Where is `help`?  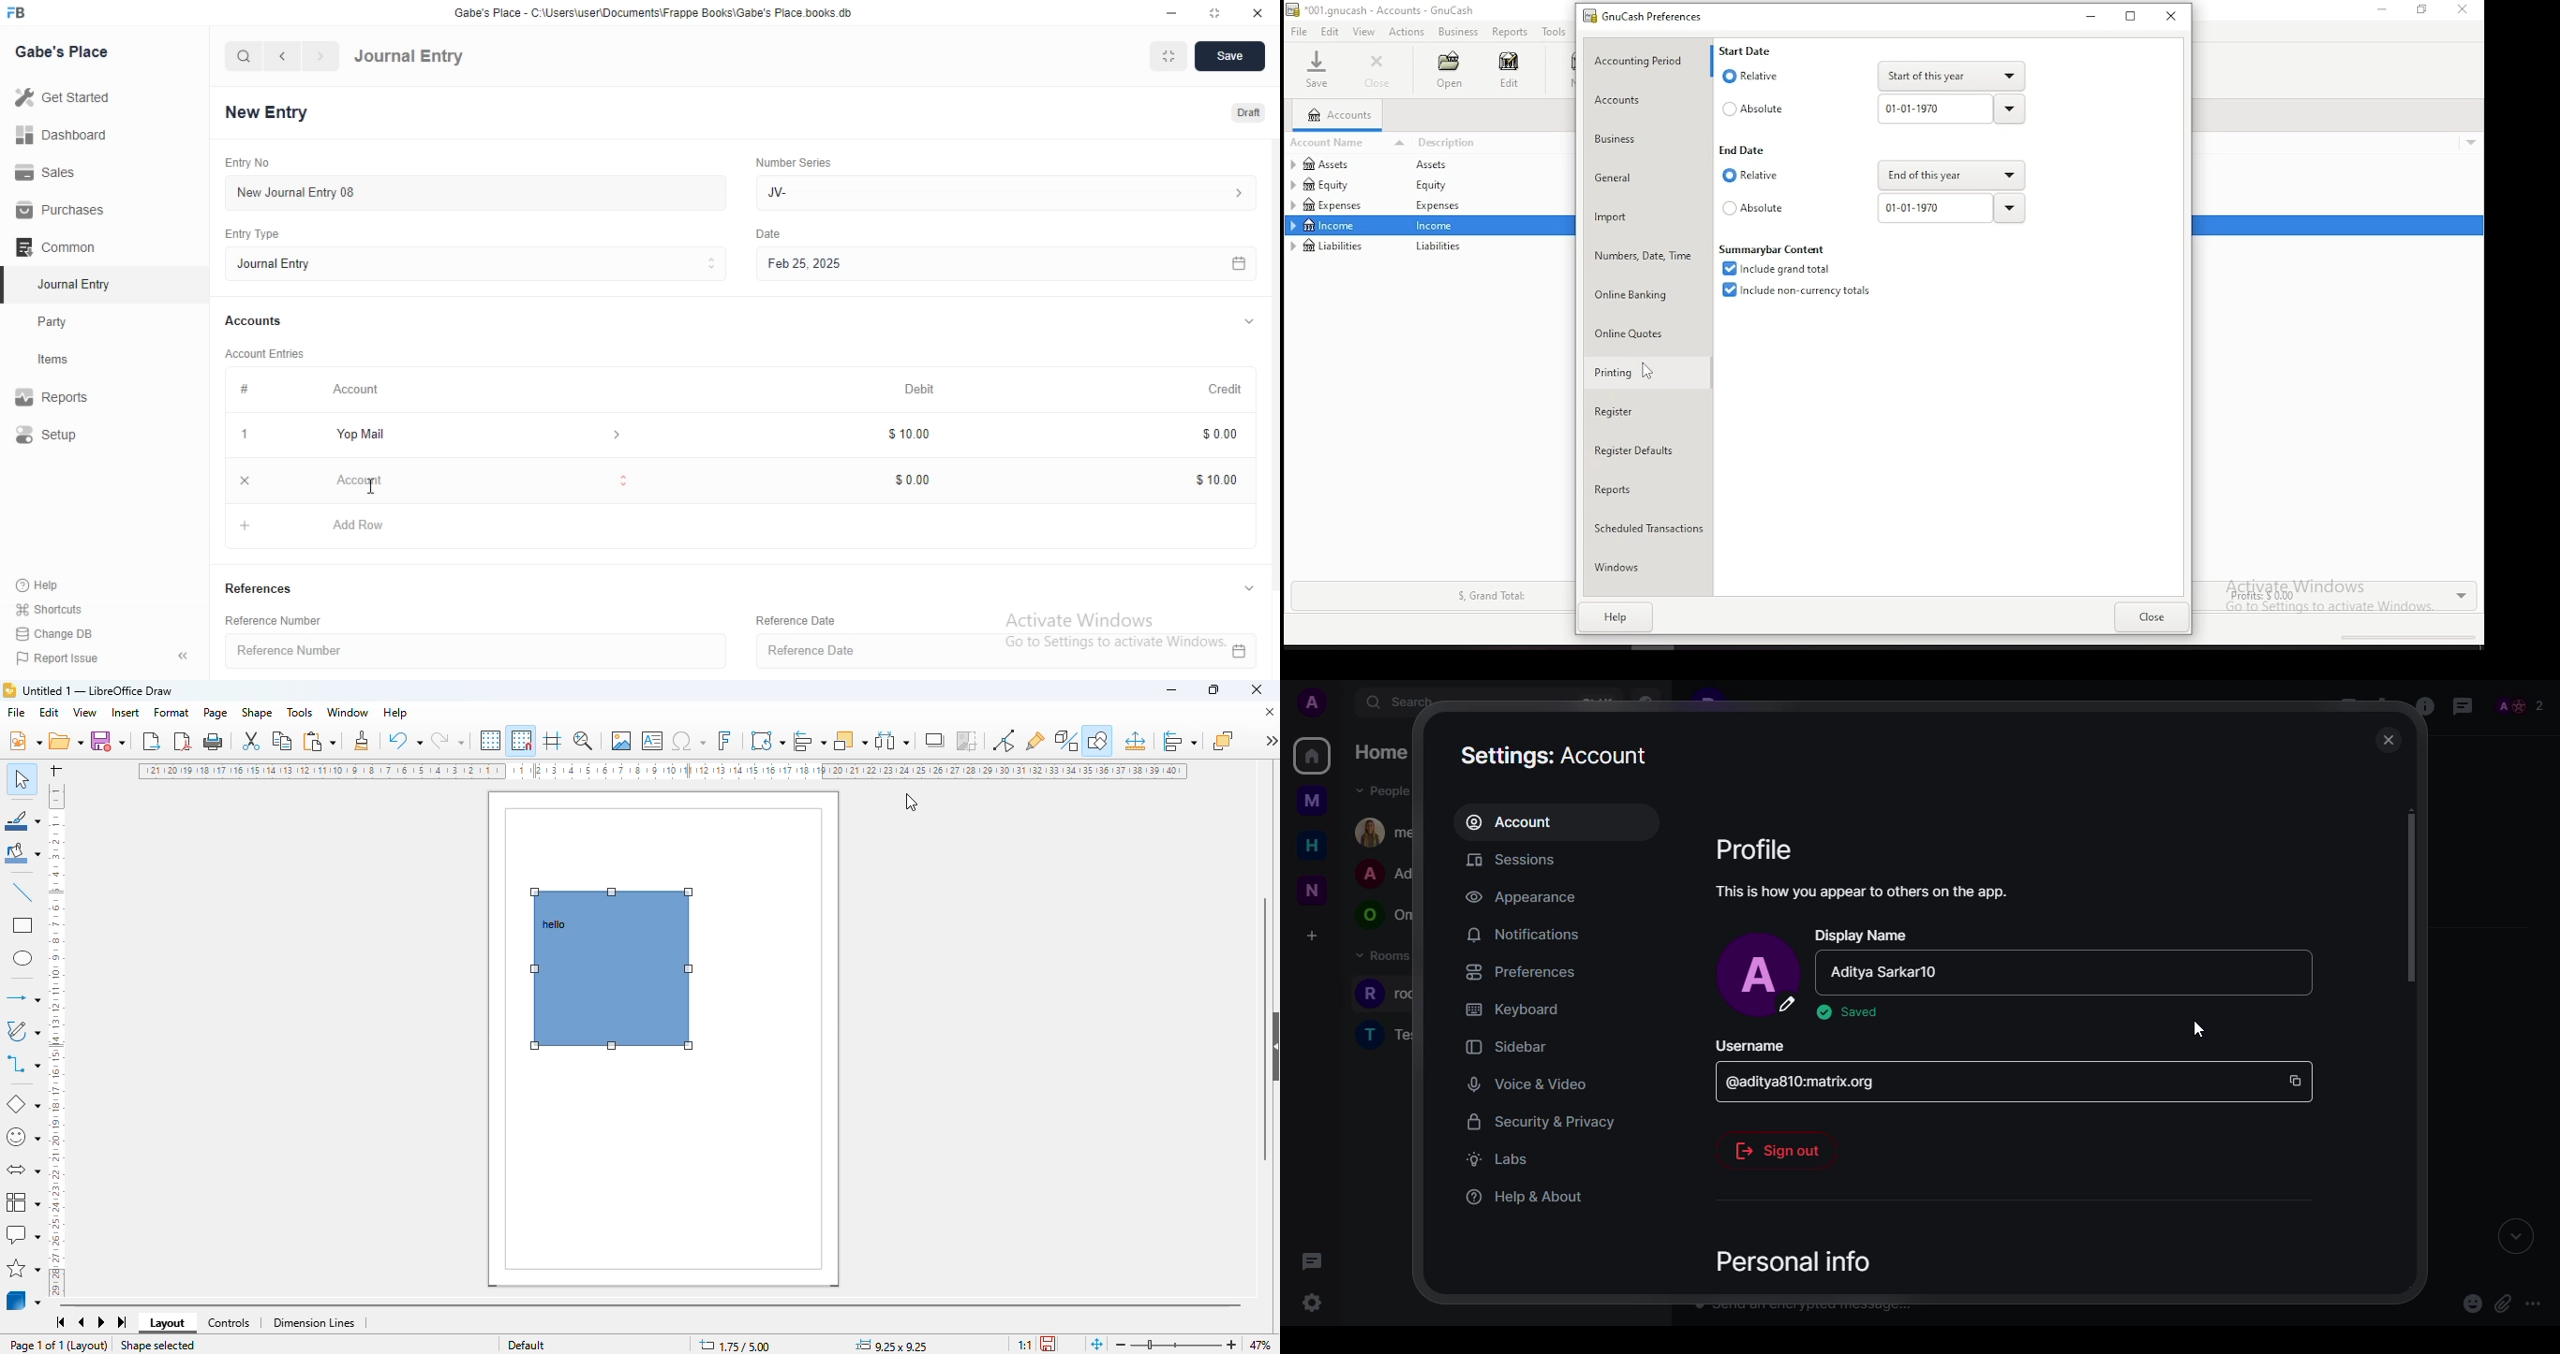 help is located at coordinates (1617, 616).